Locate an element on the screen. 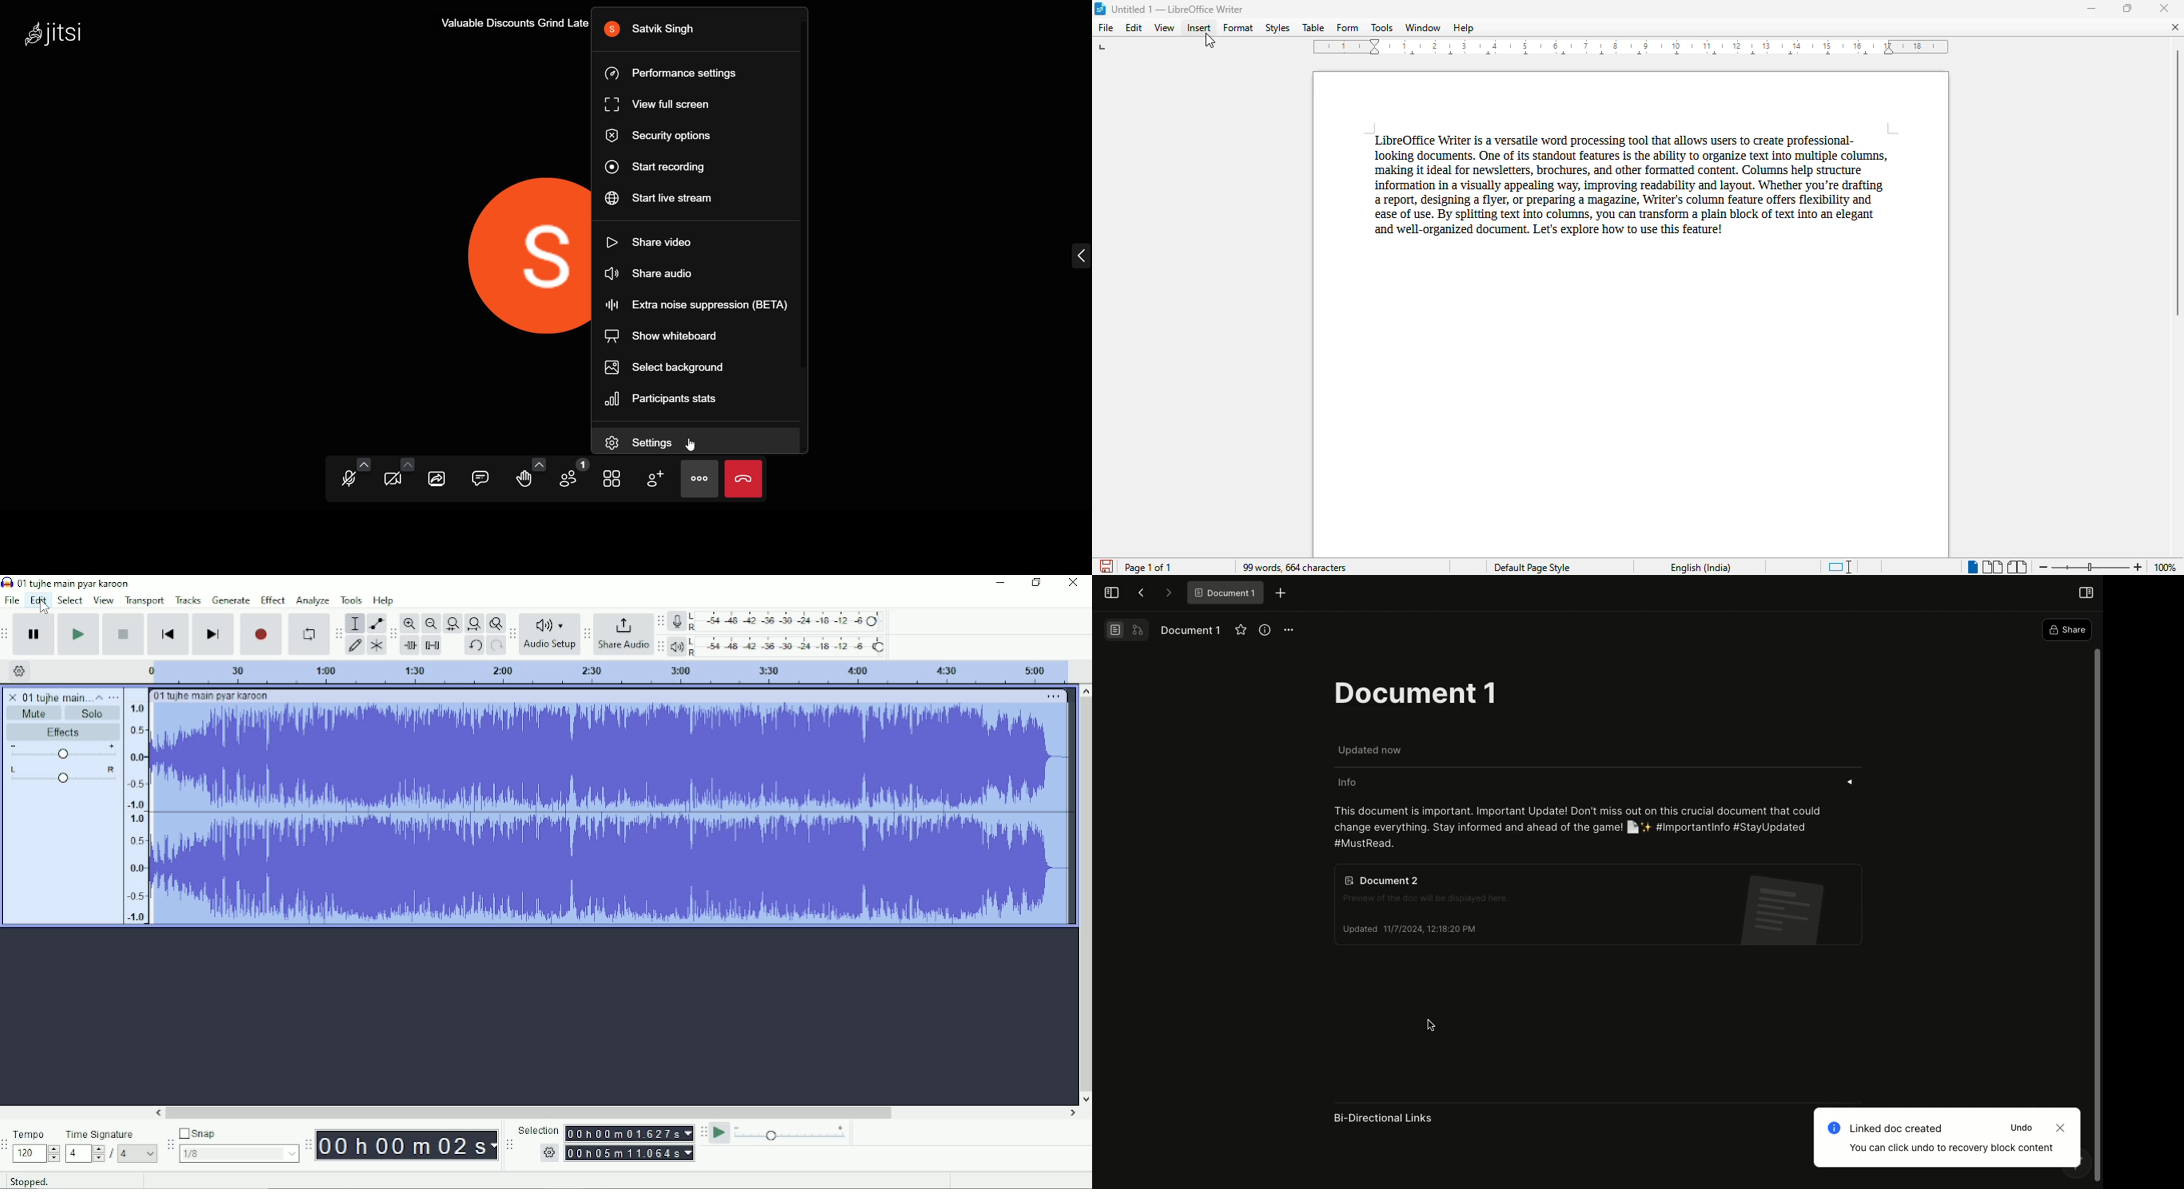 The width and height of the screenshot is (2184, 1204). Silence audio selection is located at coordinates (433, 646).